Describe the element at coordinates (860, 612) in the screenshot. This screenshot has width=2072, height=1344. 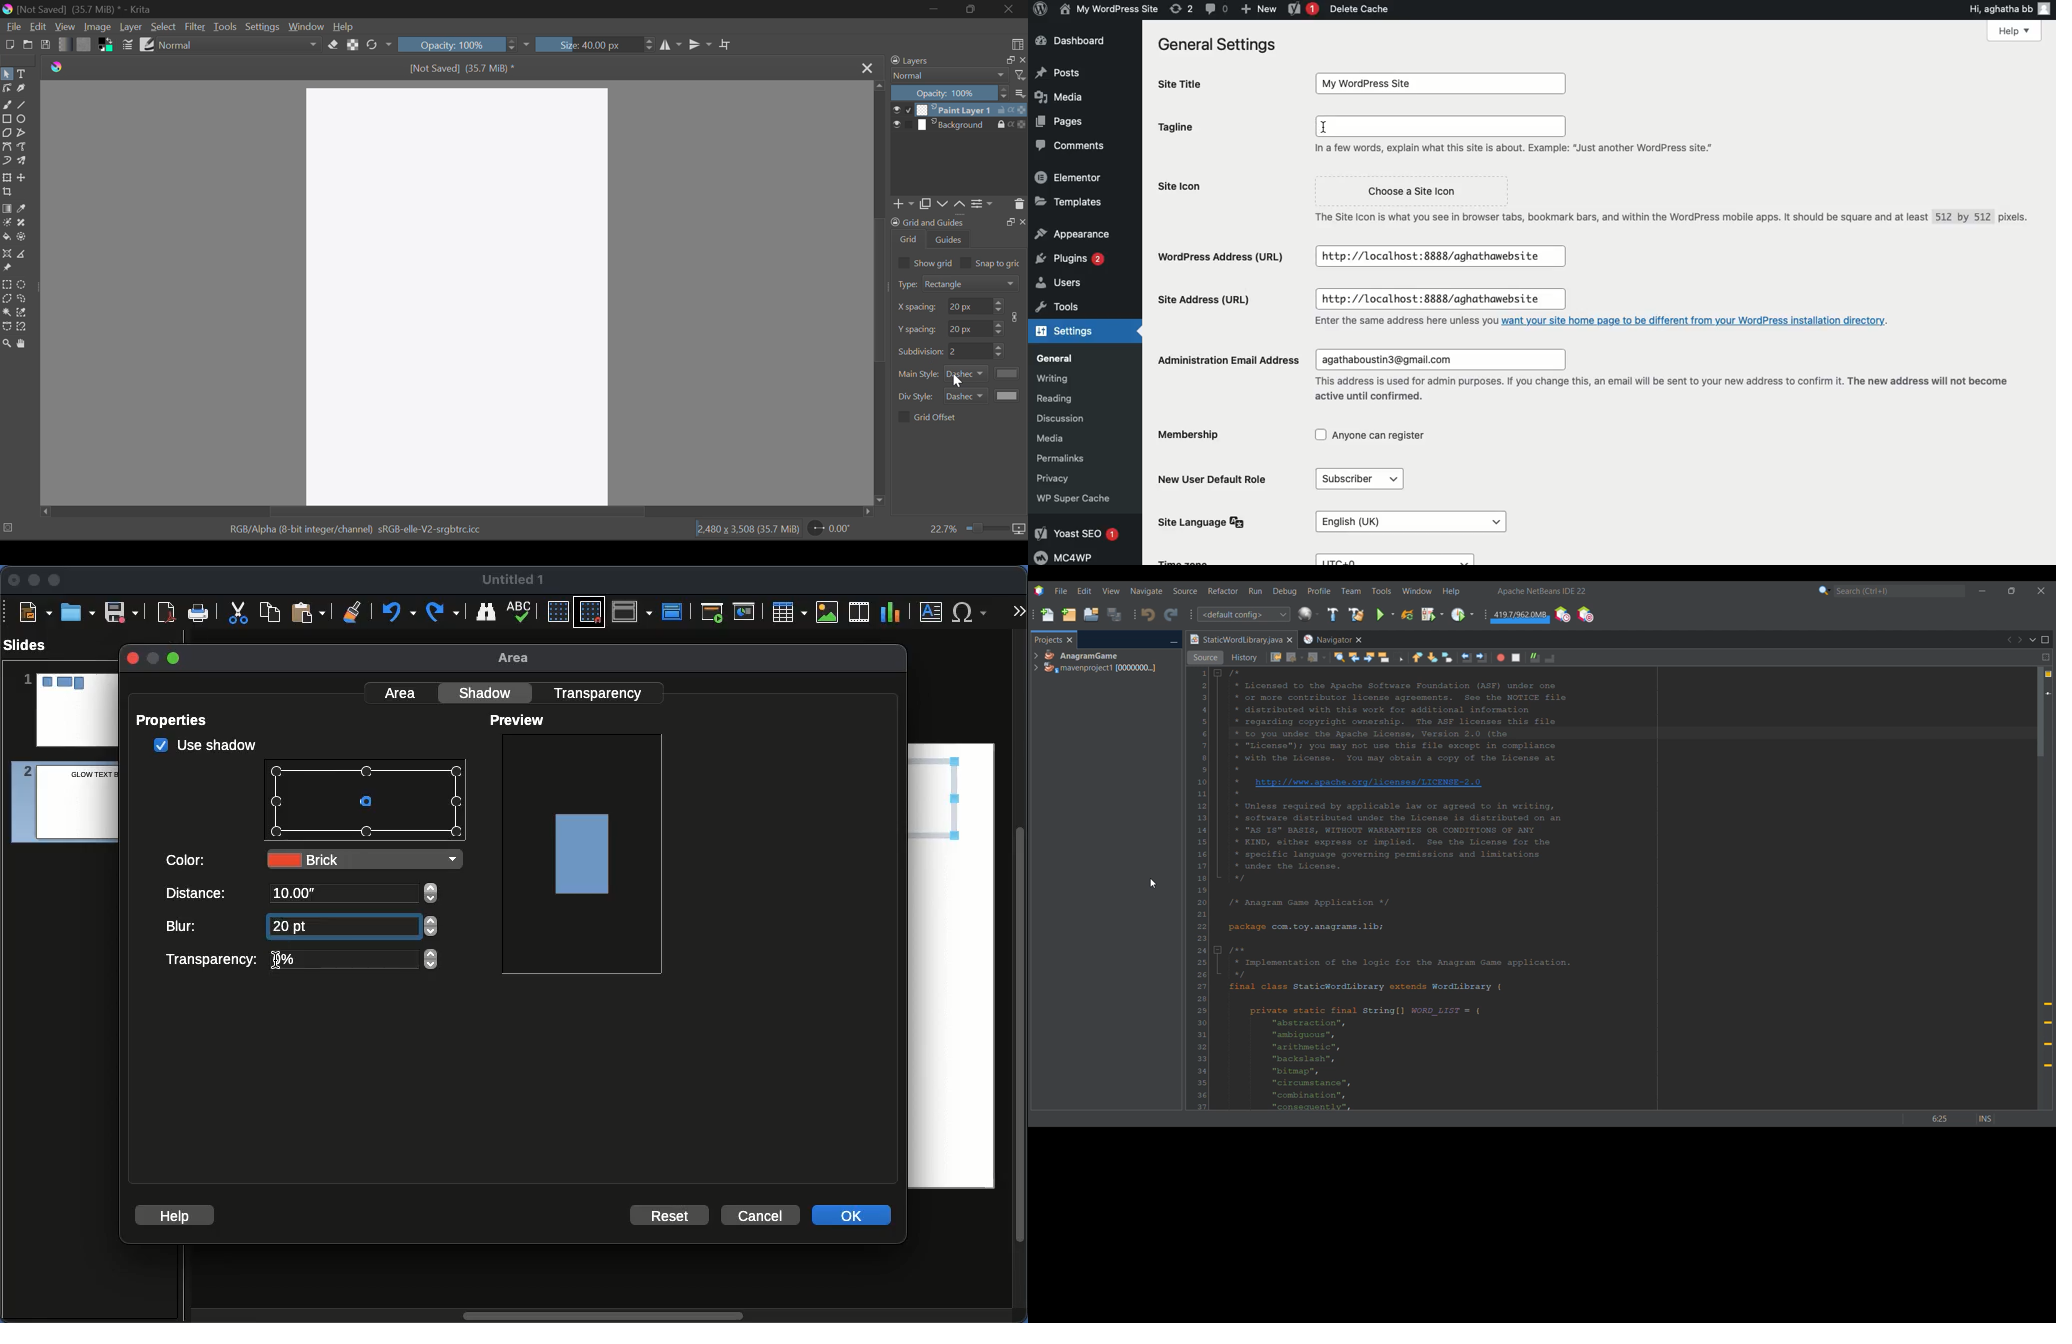
I see `Audio or video` at that location.